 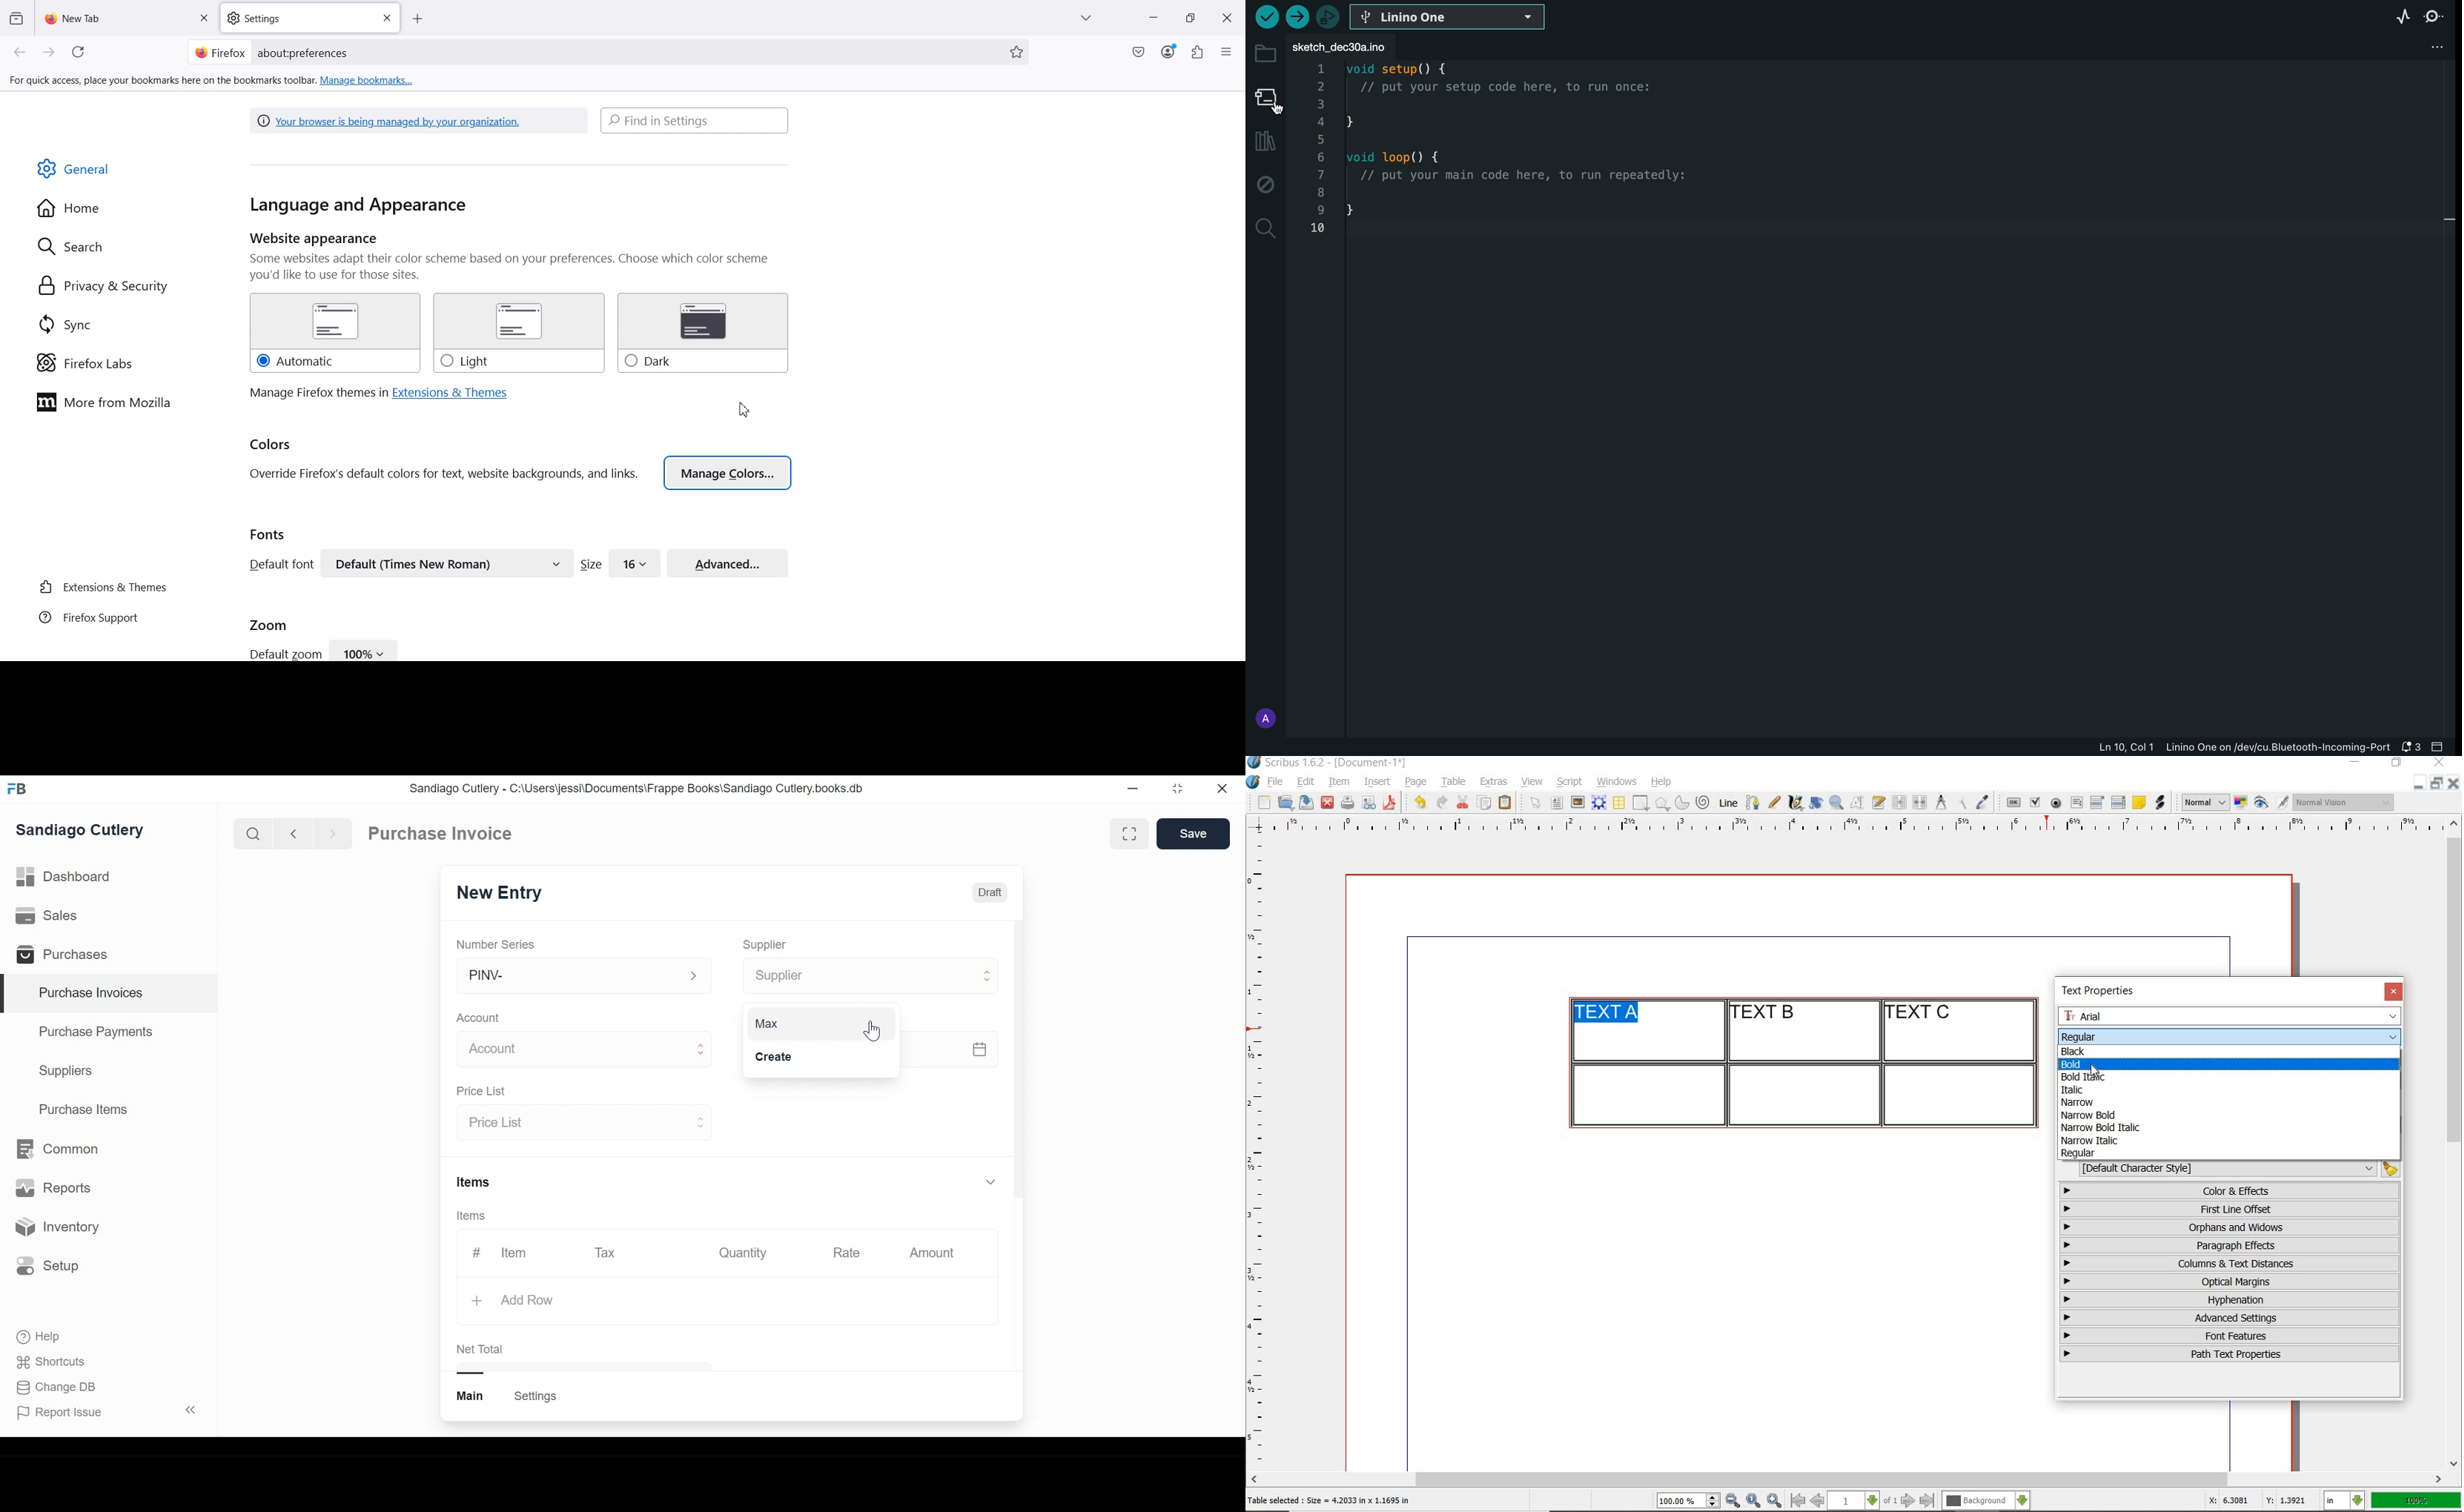 What do you see at coordinates (2089, 1063) in the screenshot?
I see `bold` at bounding box center [2089, 1063].